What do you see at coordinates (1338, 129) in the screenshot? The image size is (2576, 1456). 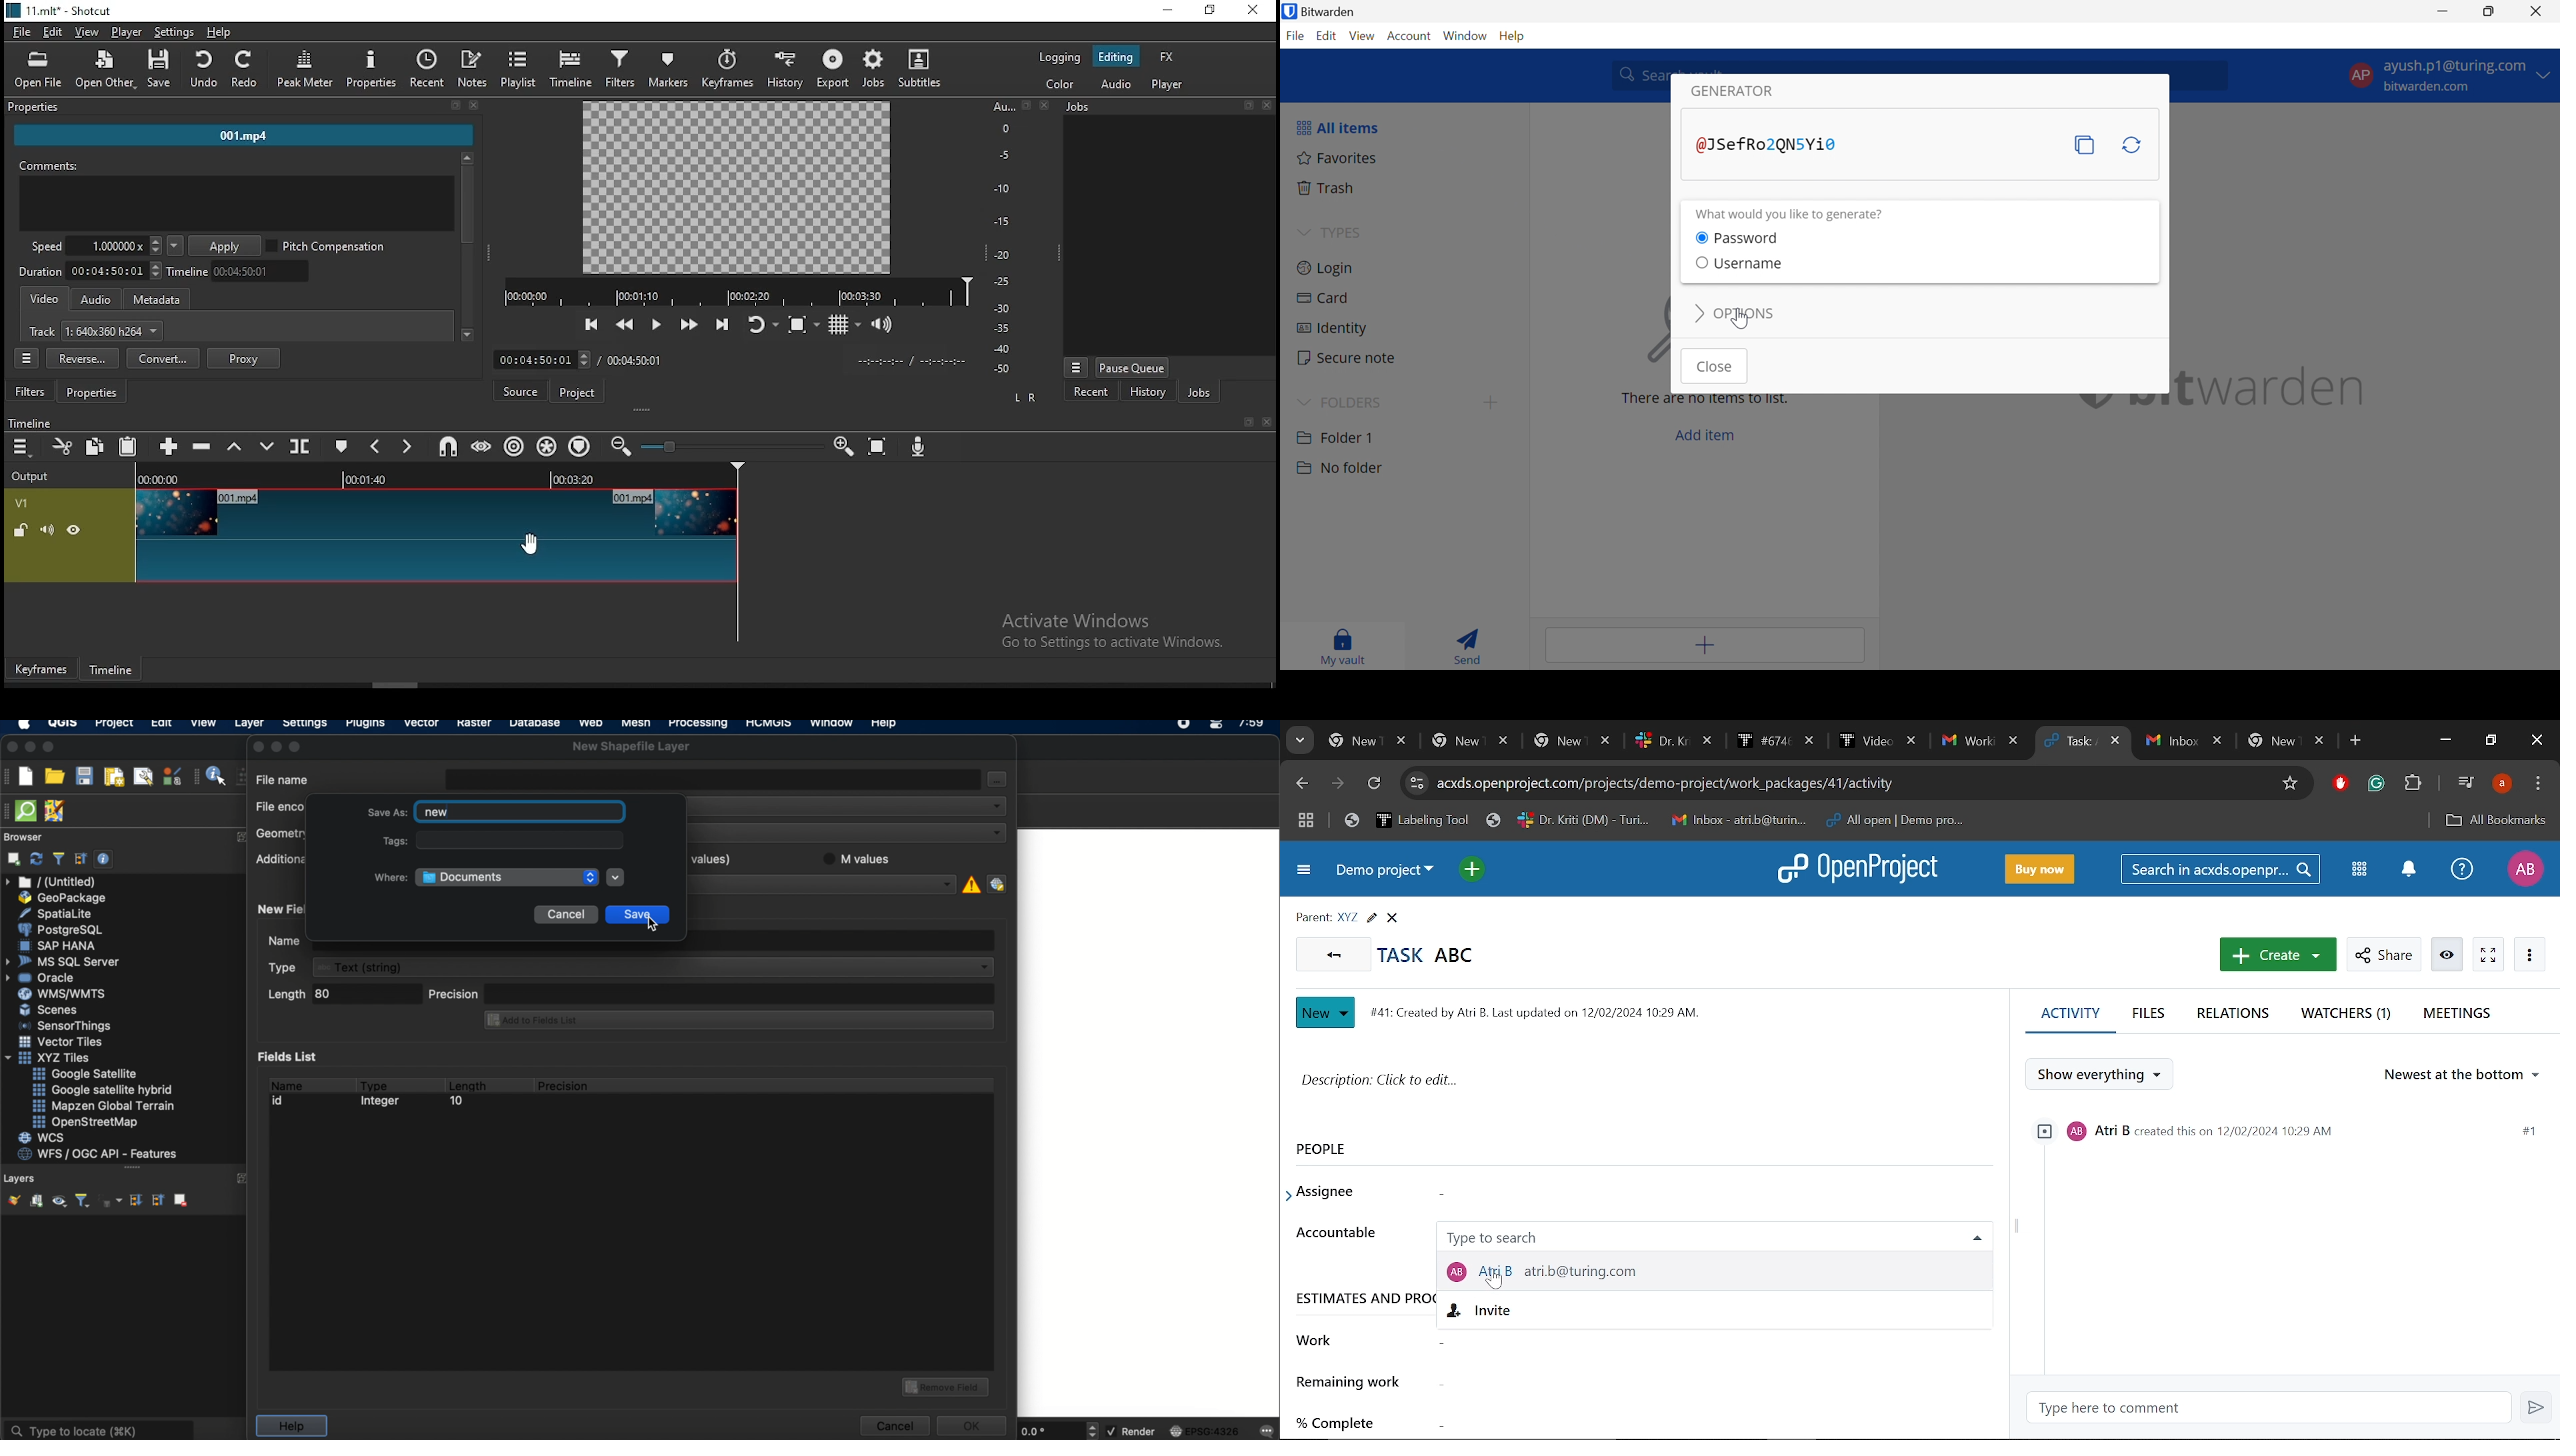 I see `All items` at bounding box center [1338, 129].